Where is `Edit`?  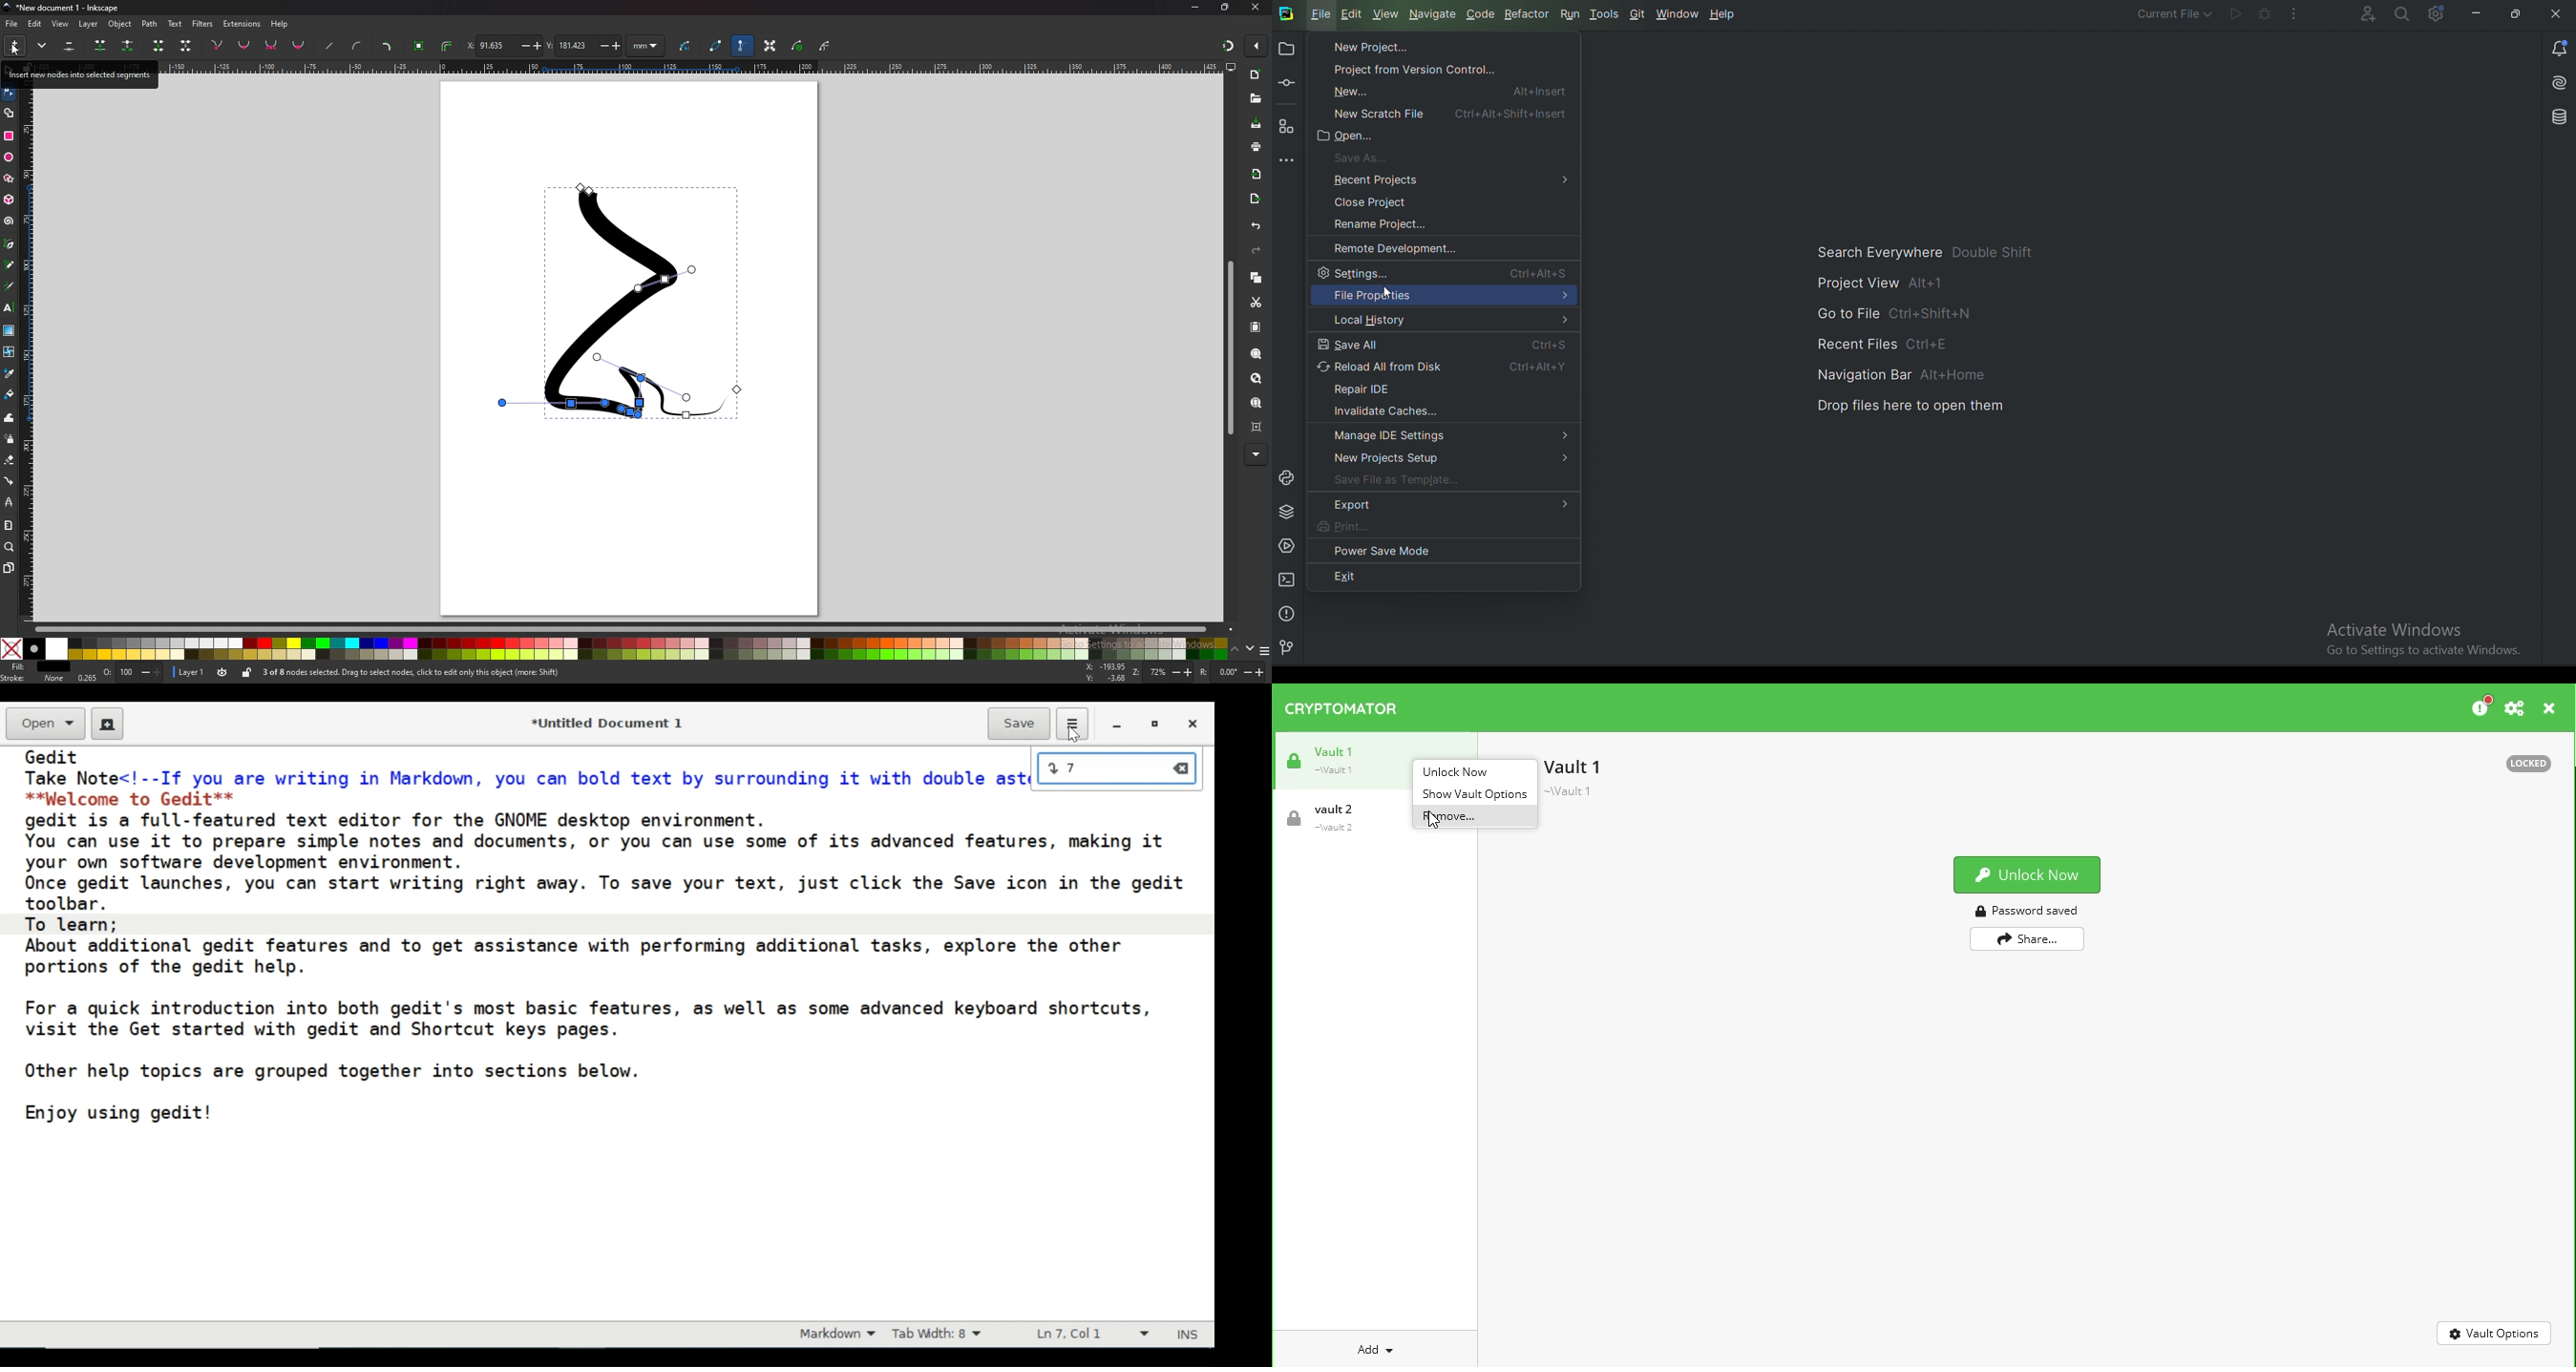
Edit is located at coordinates (1355, 15).